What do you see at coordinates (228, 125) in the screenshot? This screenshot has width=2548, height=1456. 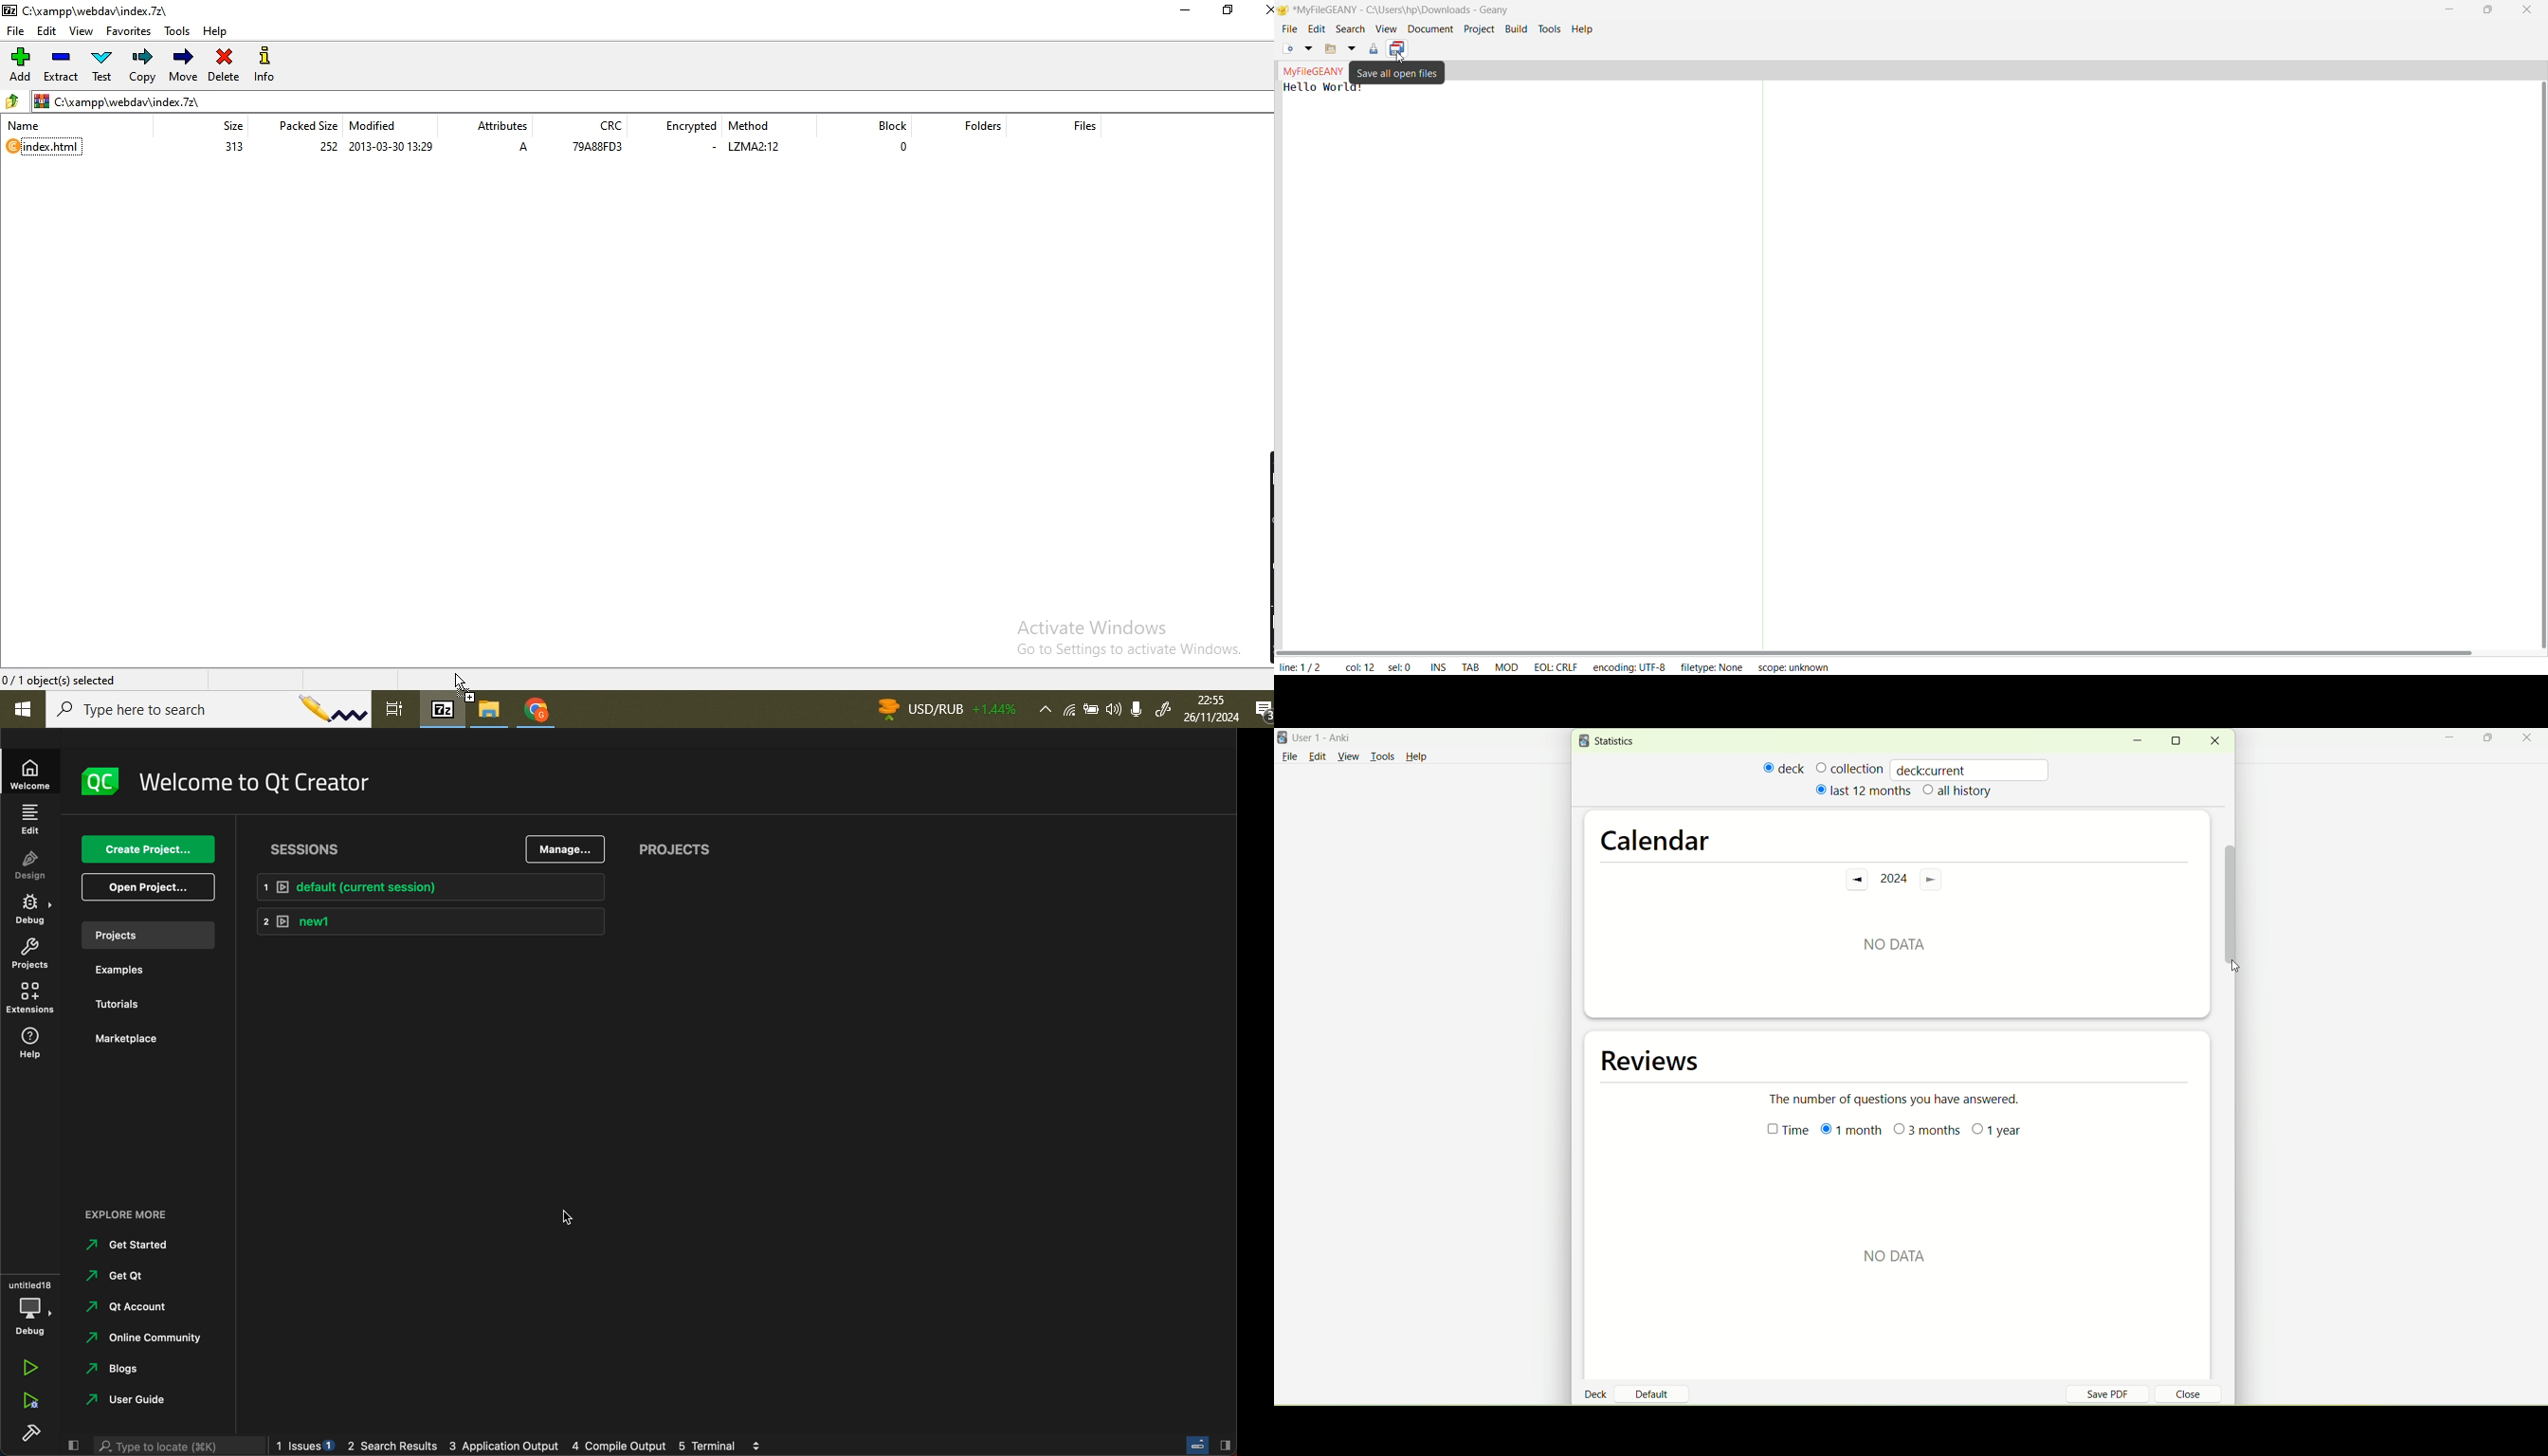 I see `size` at bounding box center [228, 125].